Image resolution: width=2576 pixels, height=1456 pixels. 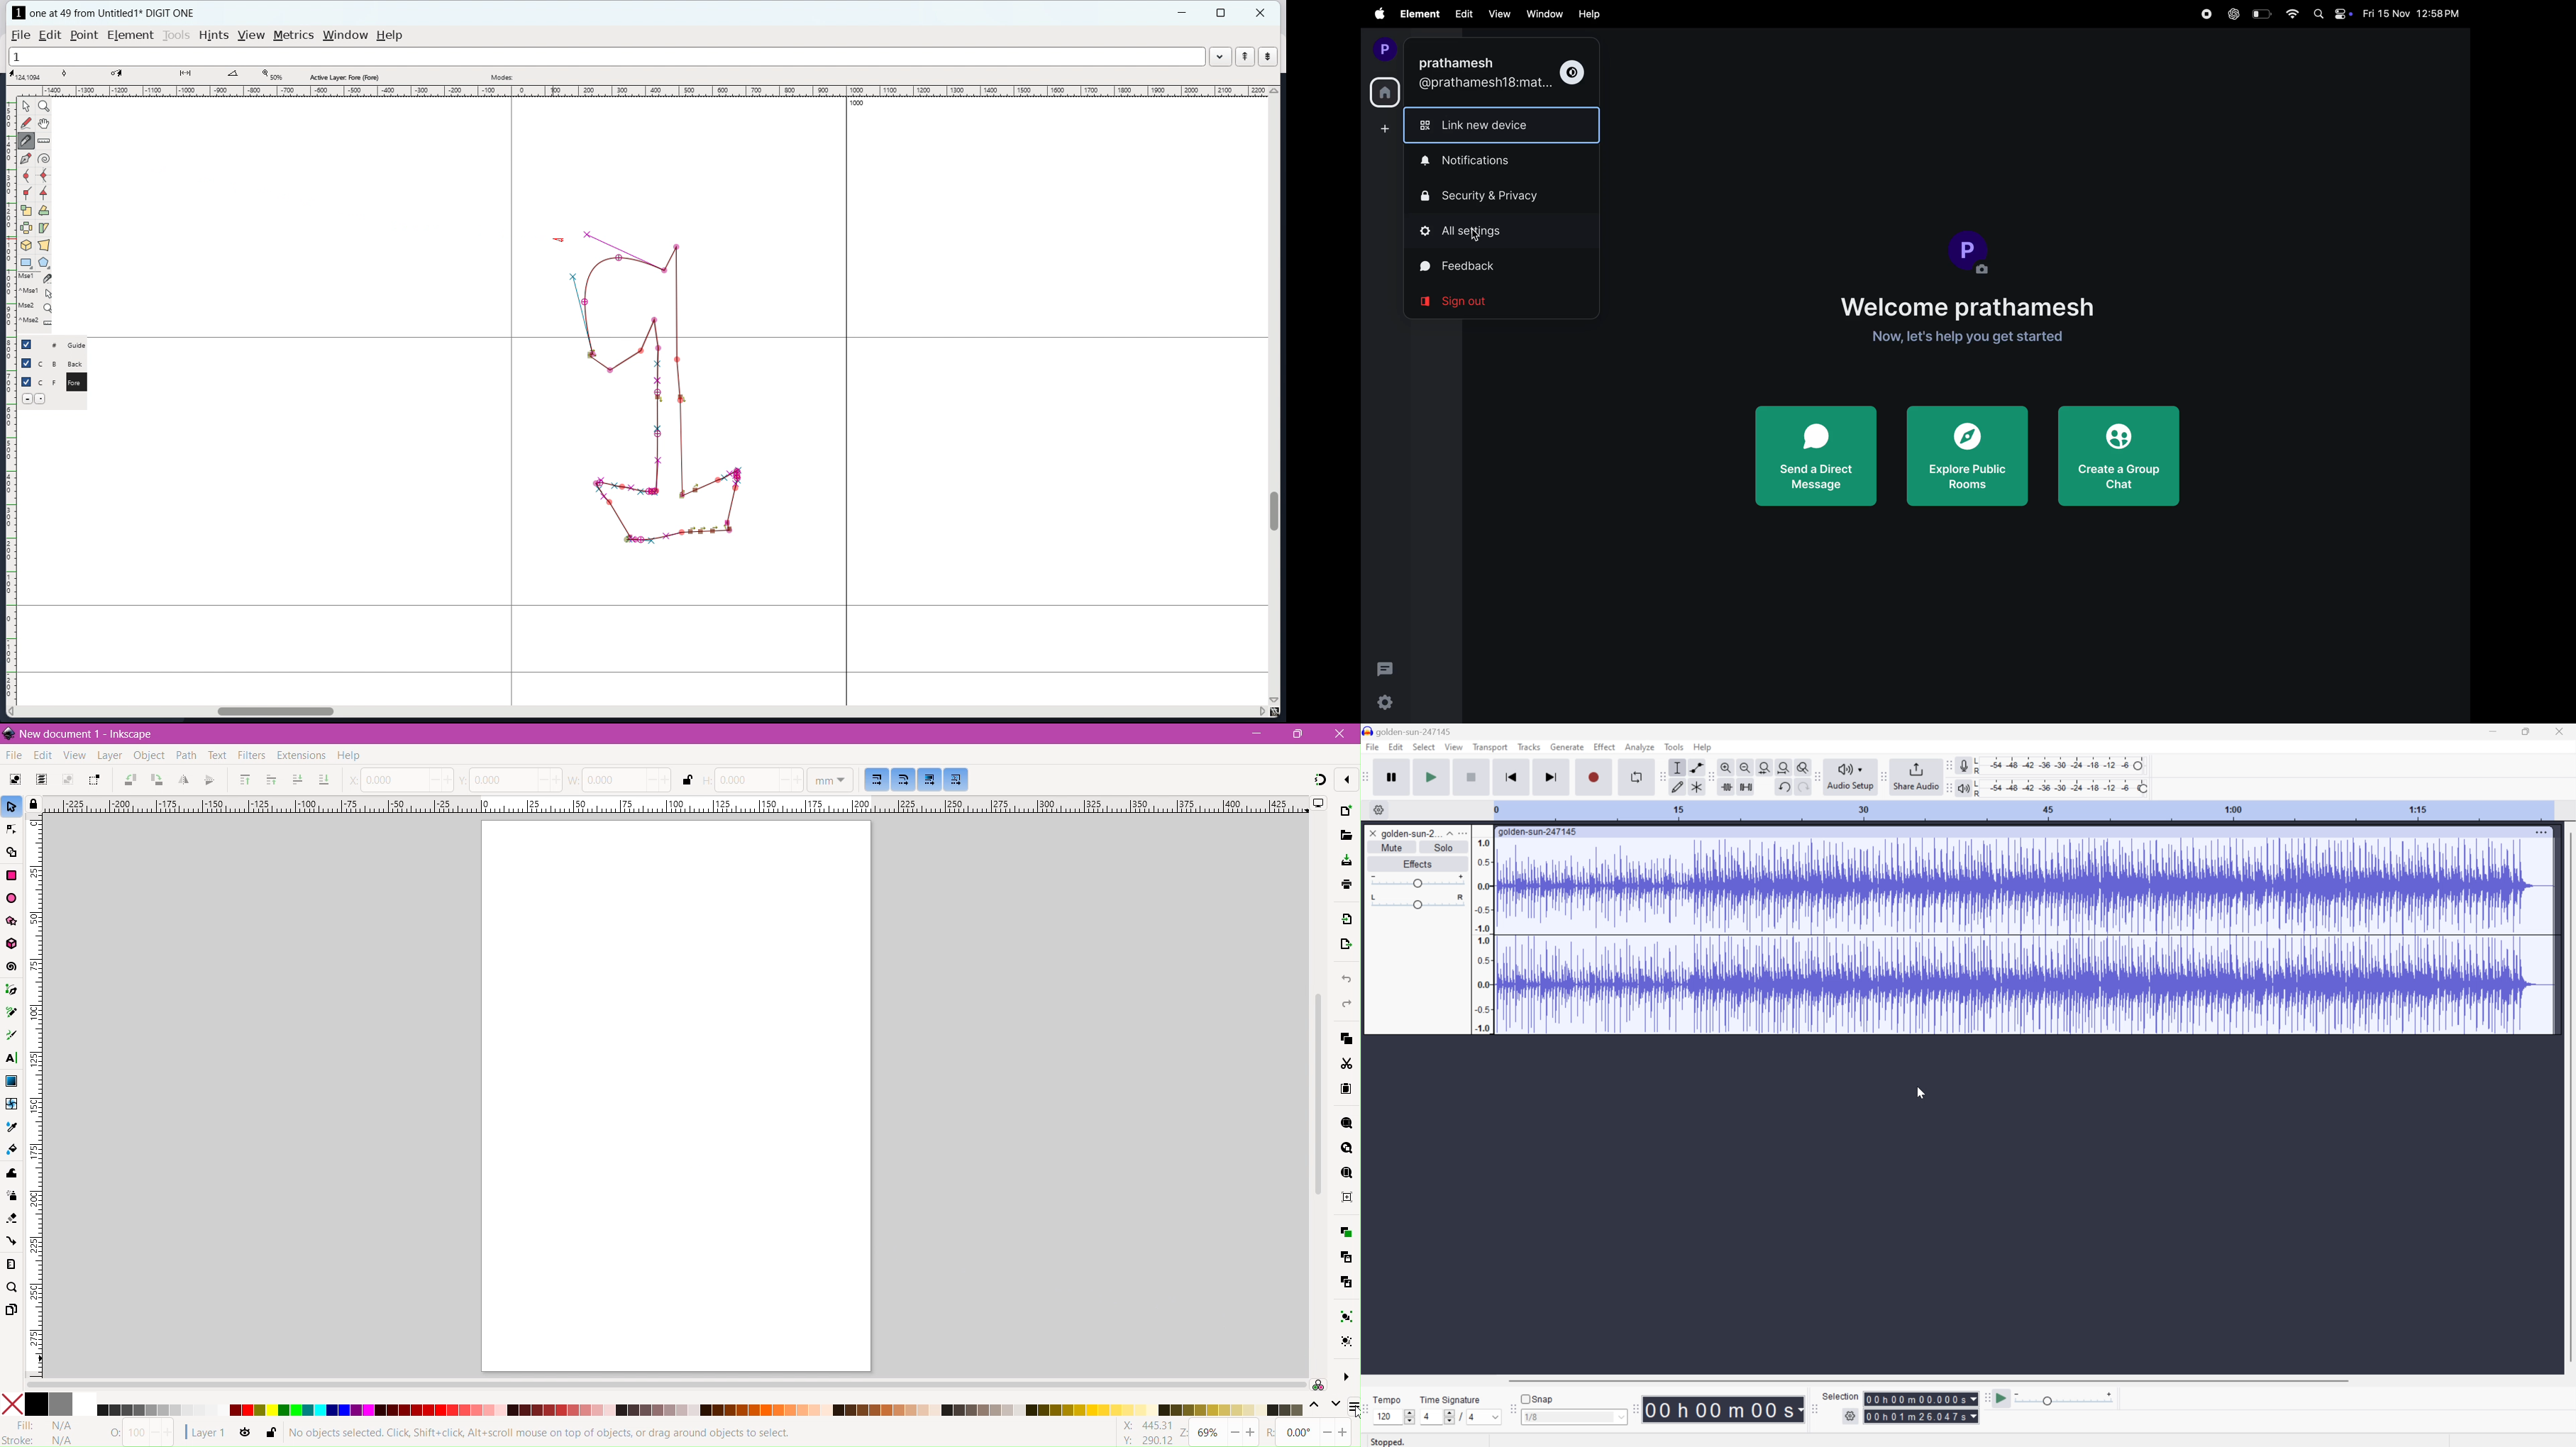 What do you see at coordinates (1543, 12) in the screenshot?
I see `window` at bounding box center [1543, 12].